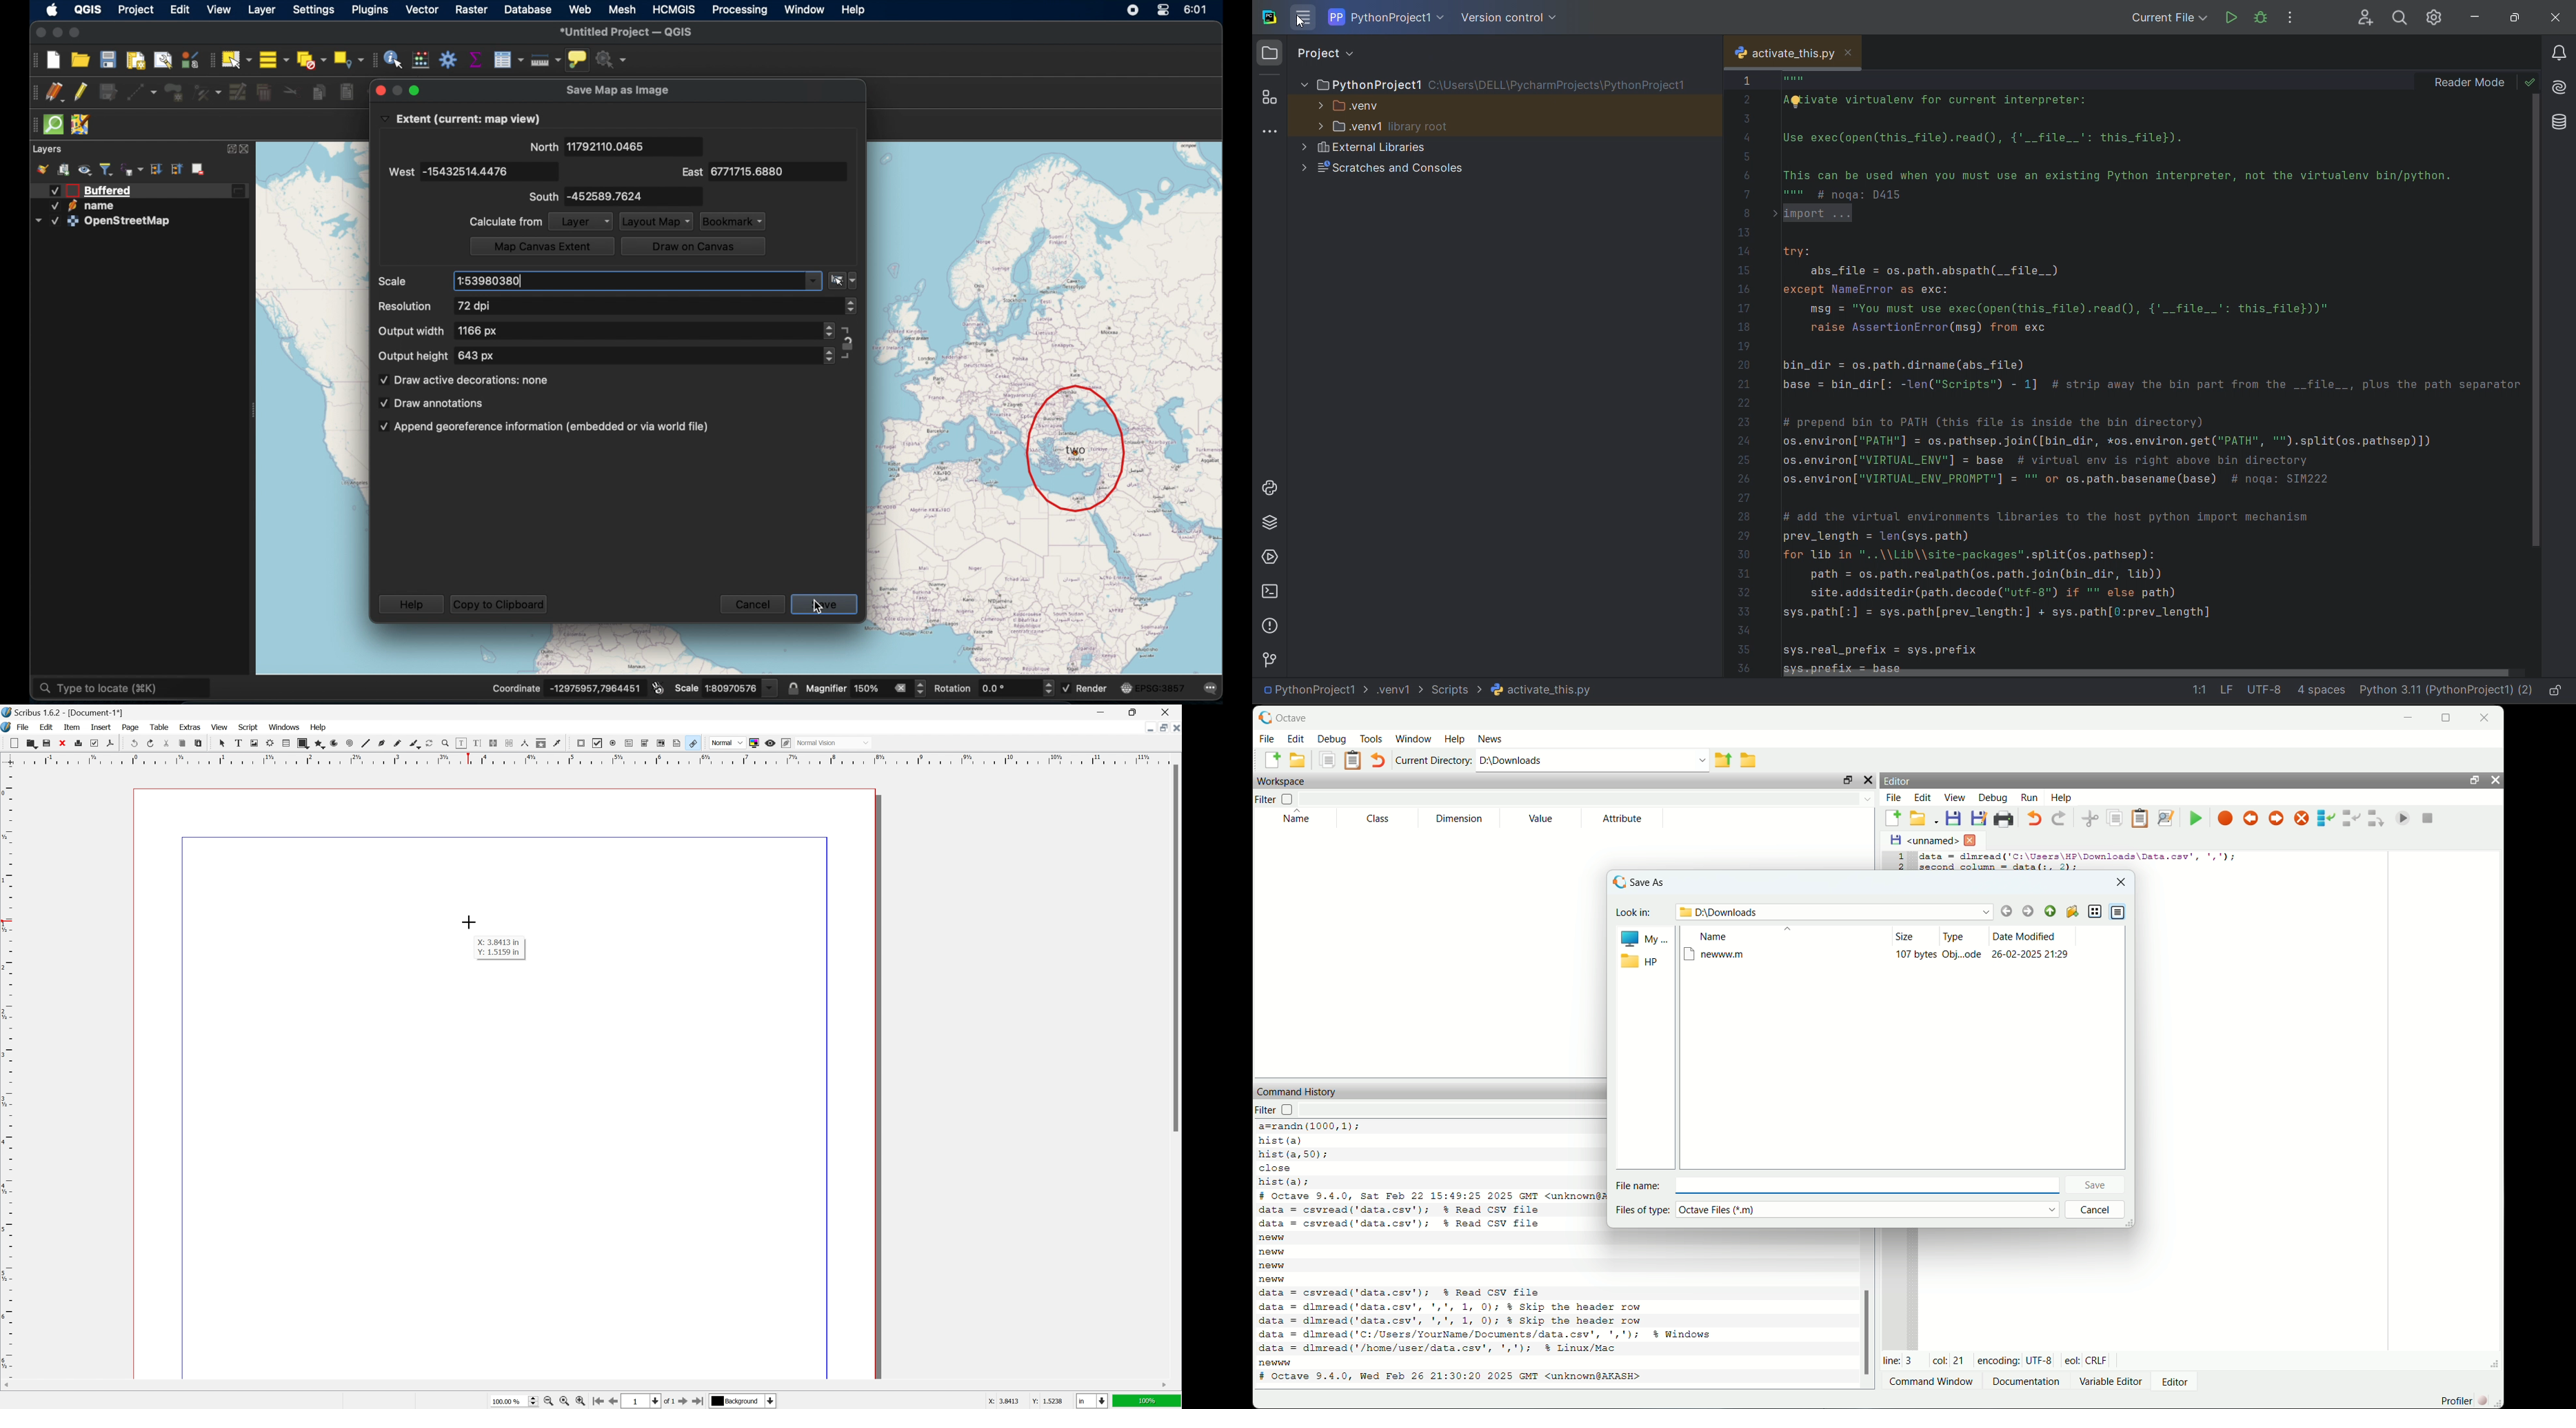 This screenshot has height=1428, width=2576. I want to click on profiler, so click(2469, 1400).